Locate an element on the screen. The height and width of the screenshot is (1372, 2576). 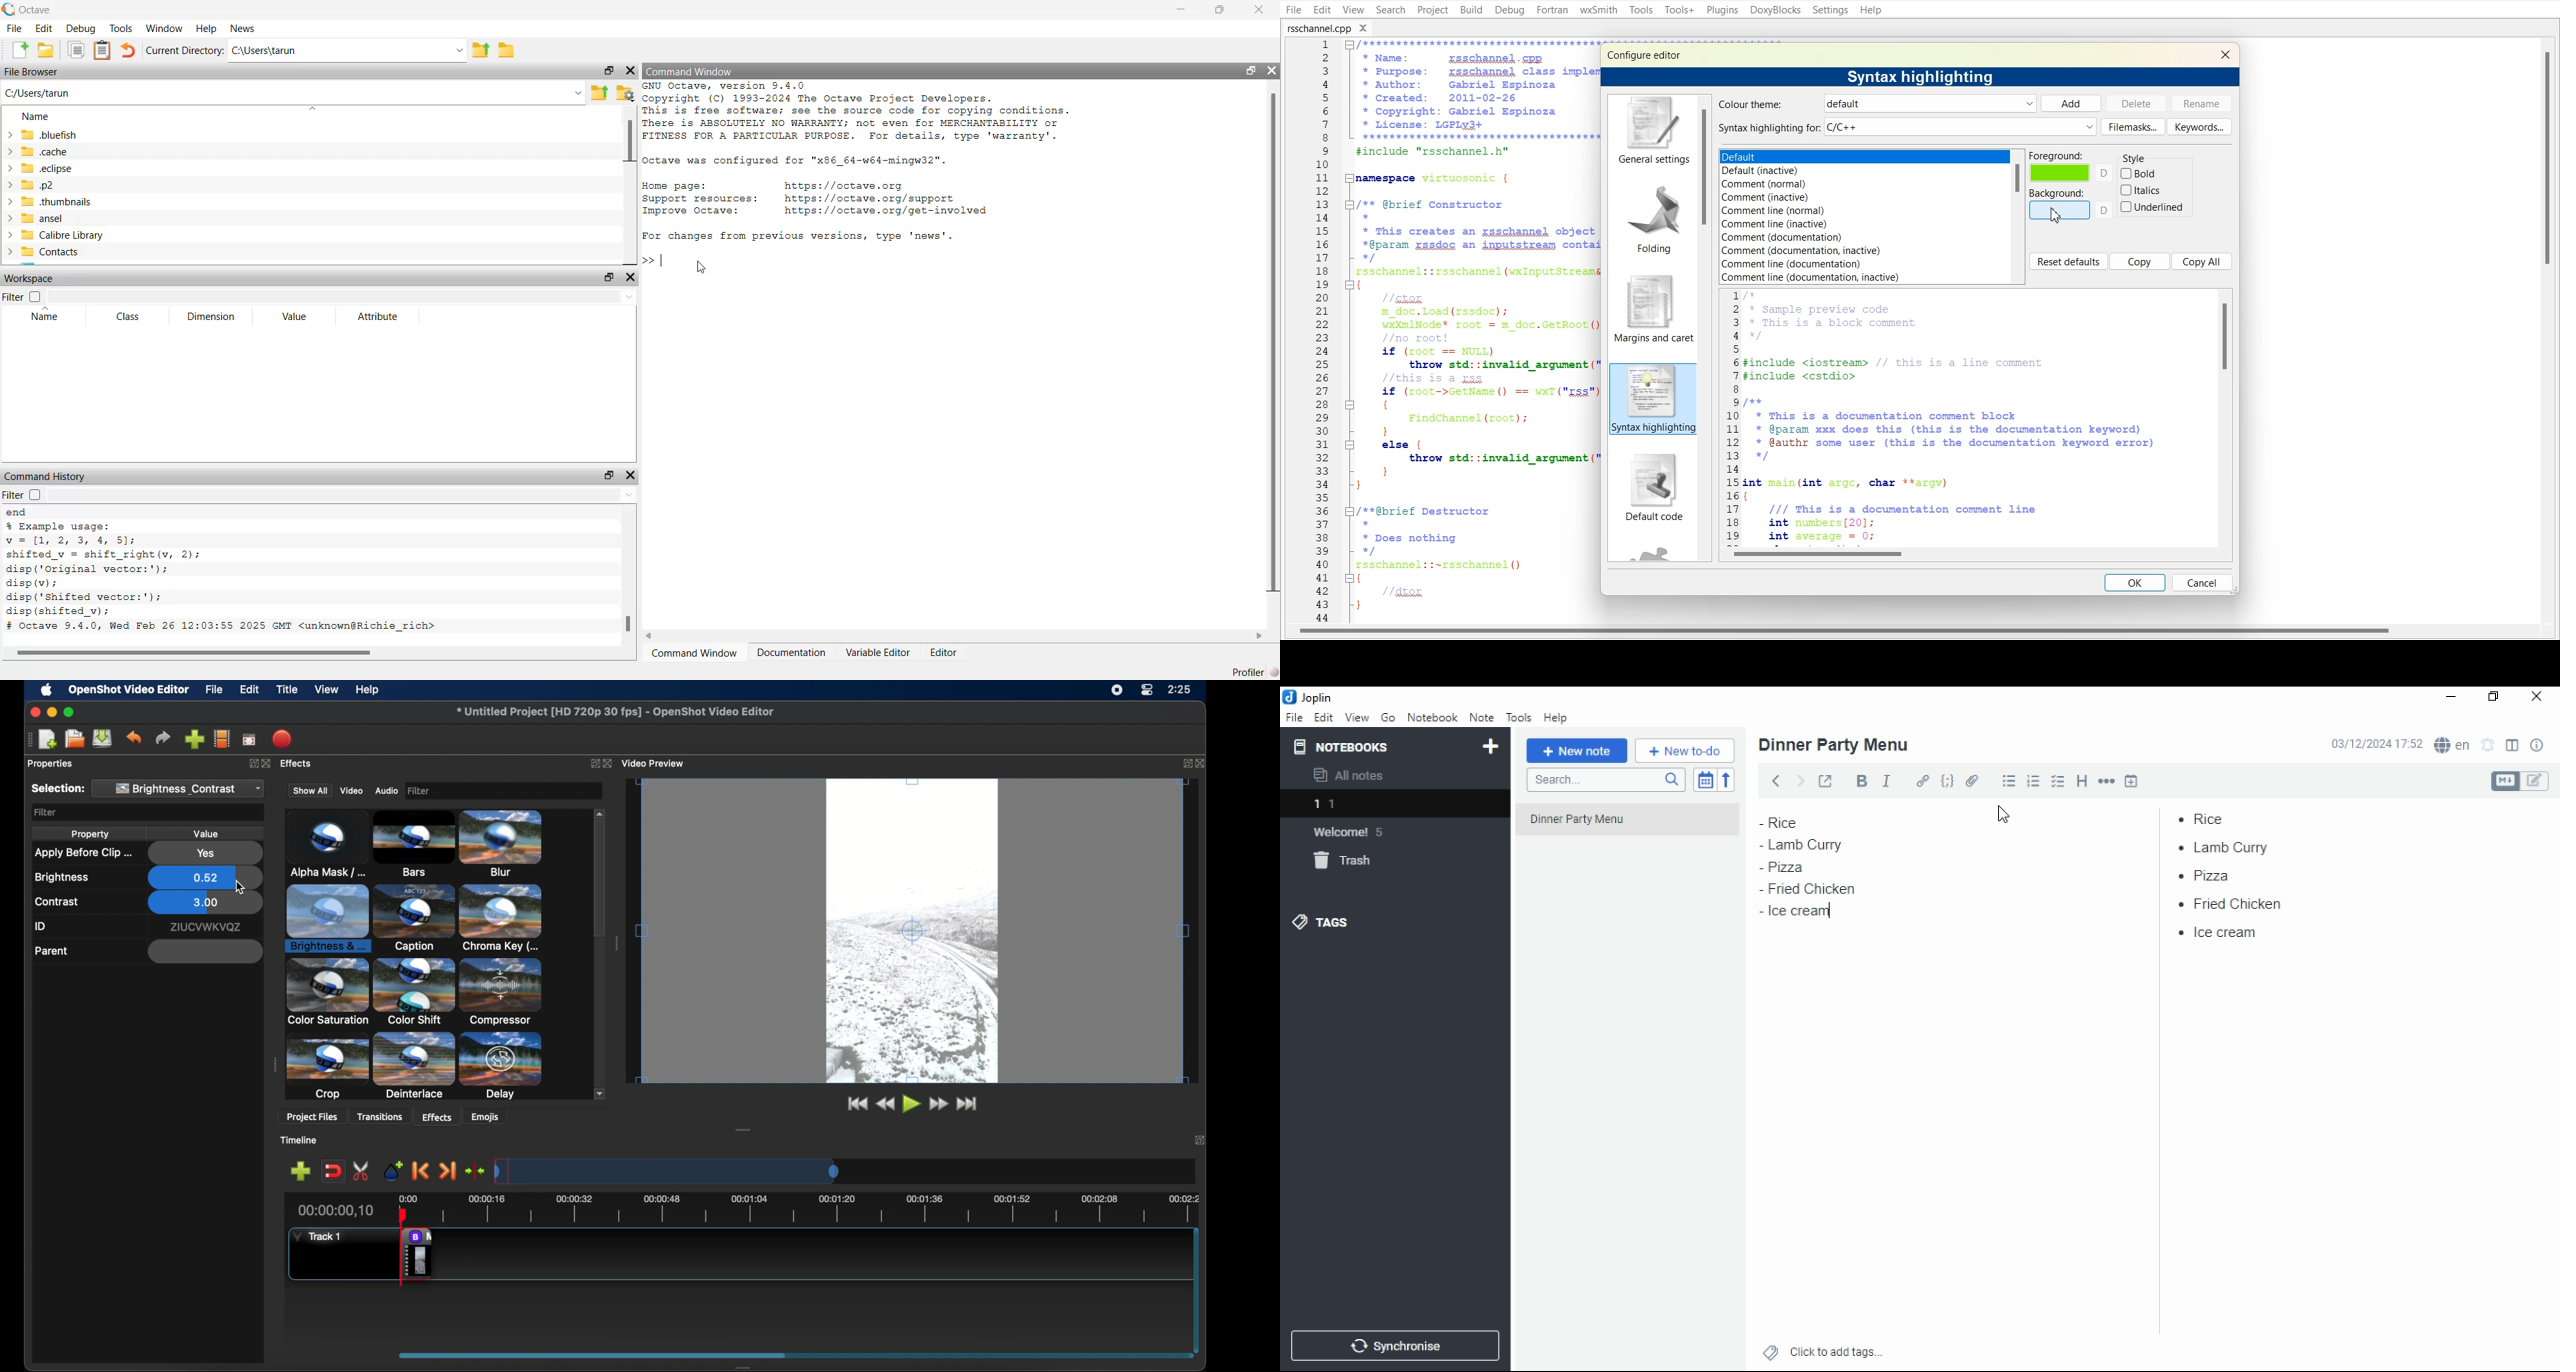
3.00 is located at coordinates (205, 904).